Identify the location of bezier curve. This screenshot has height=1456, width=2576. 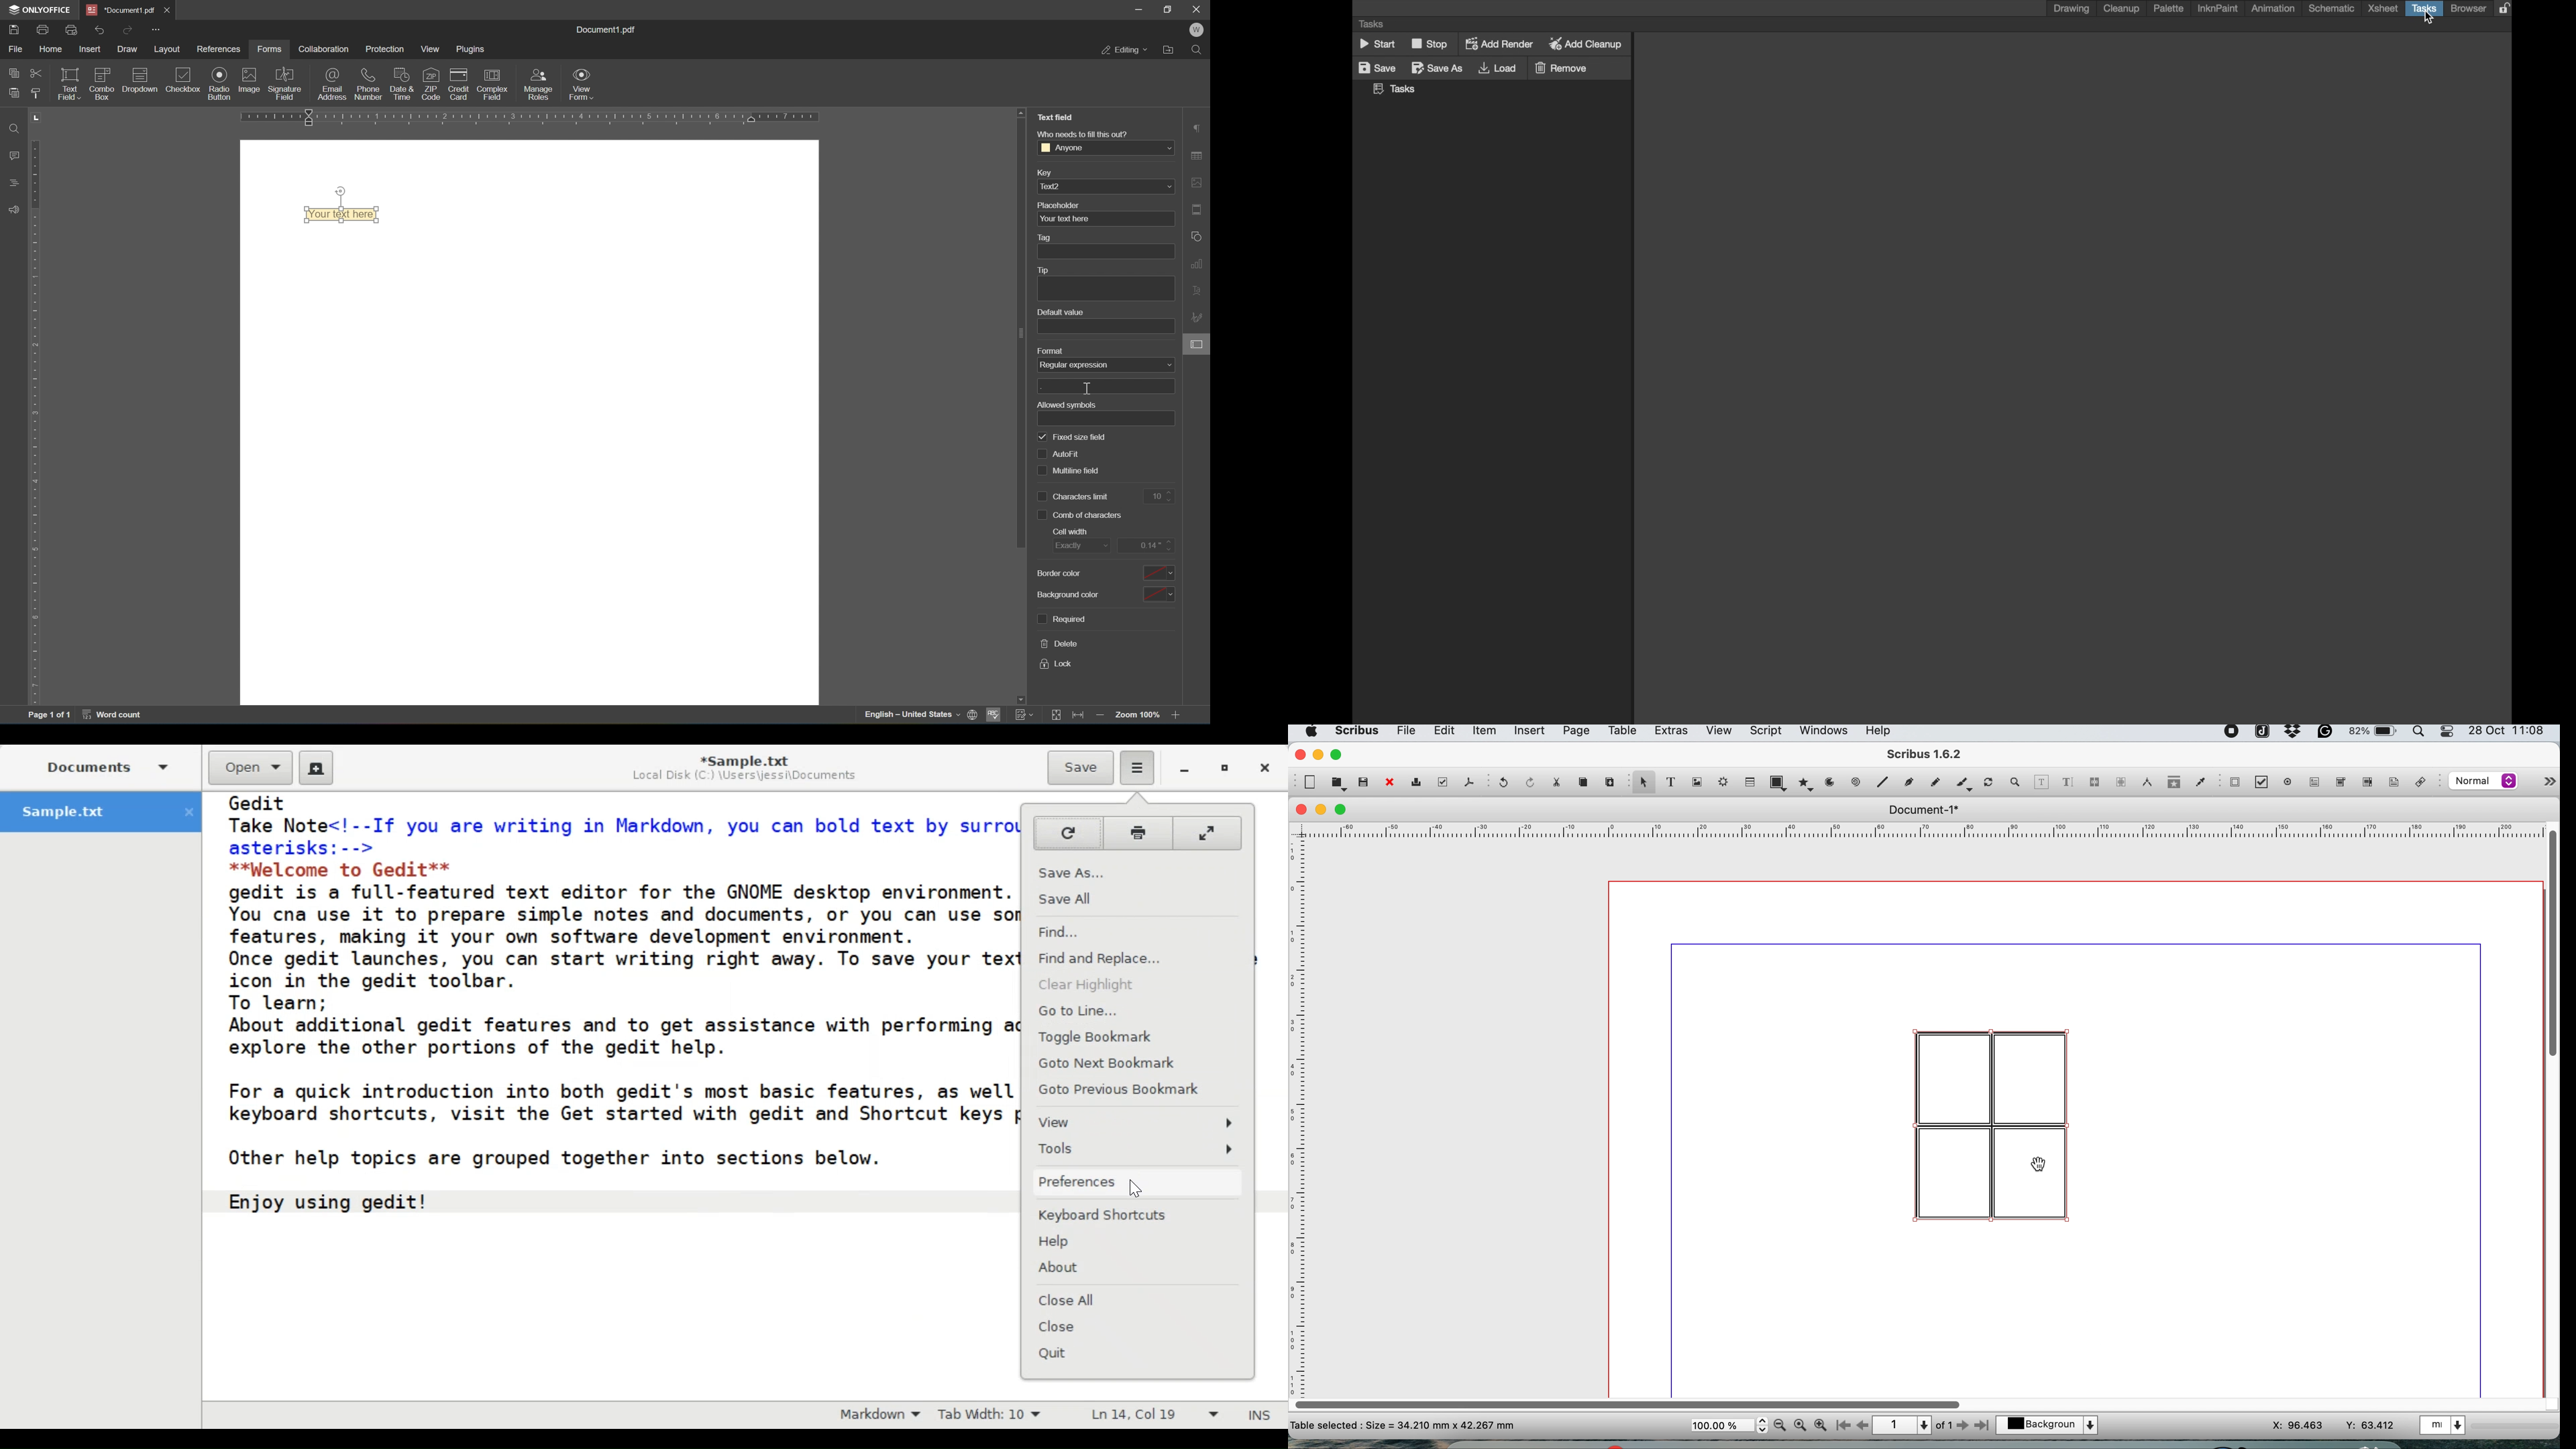
(1908, 784).